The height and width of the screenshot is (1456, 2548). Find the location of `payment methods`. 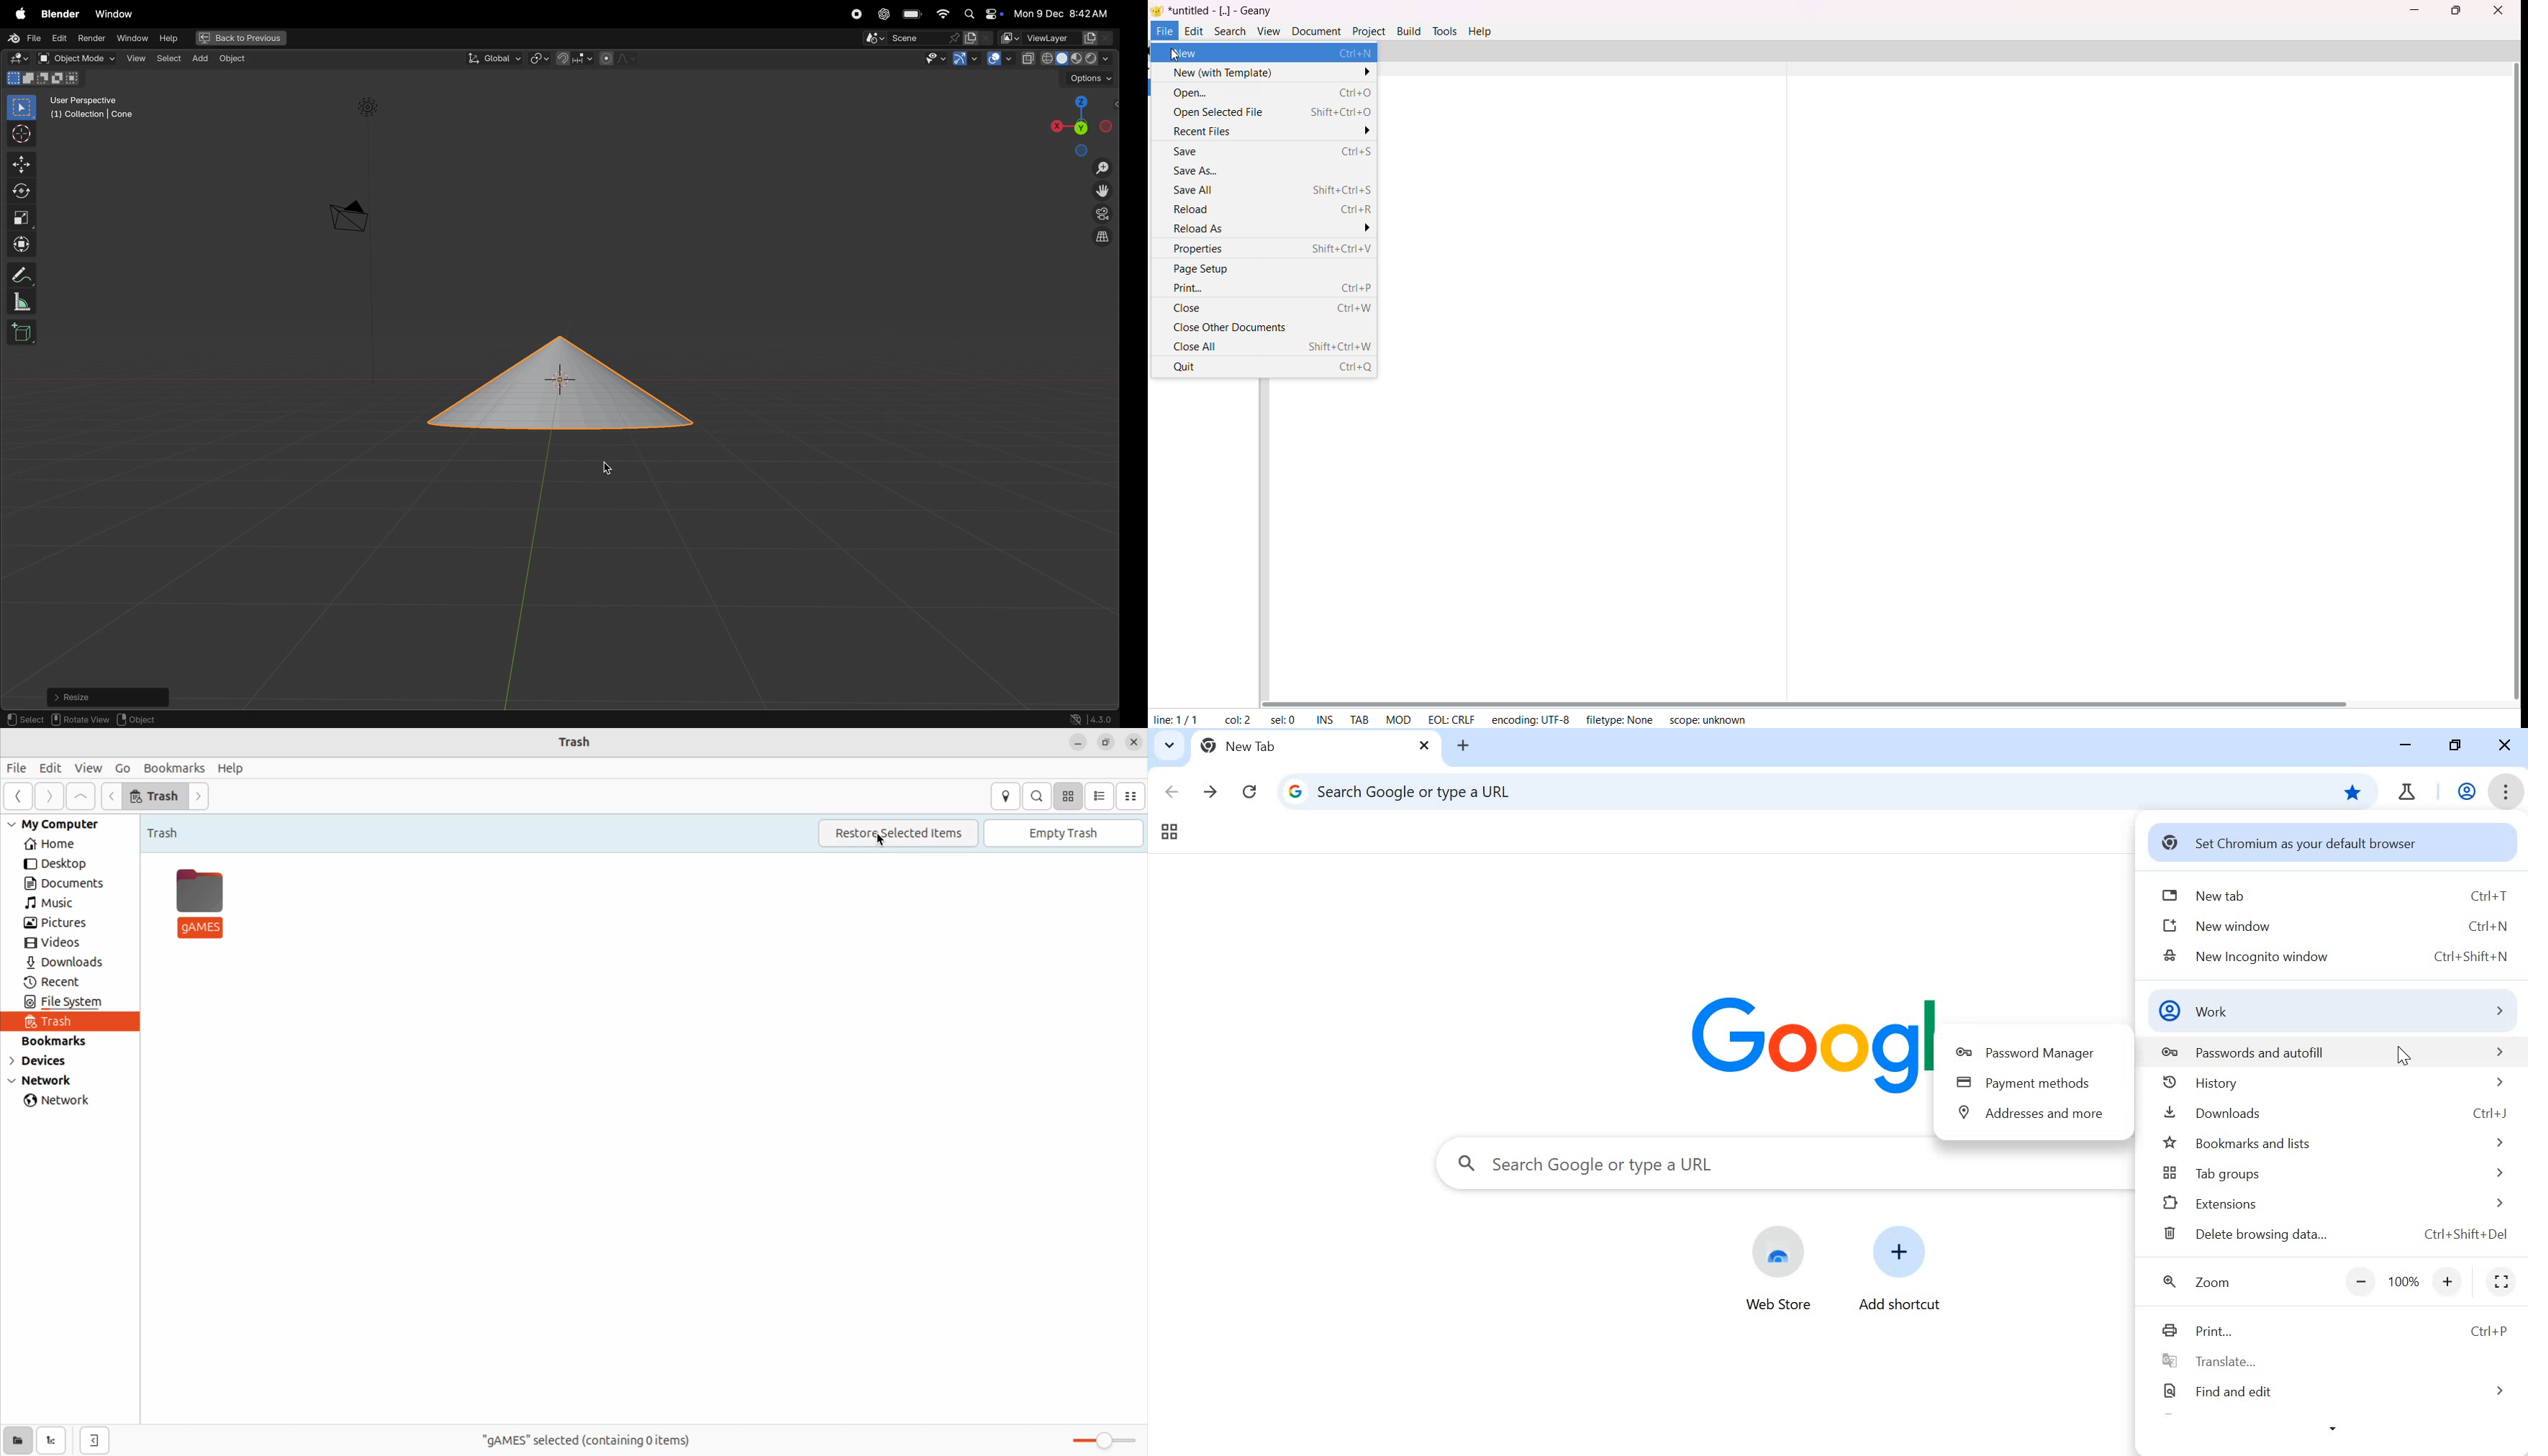

payment methods is located at coordinates (2029, 1085).